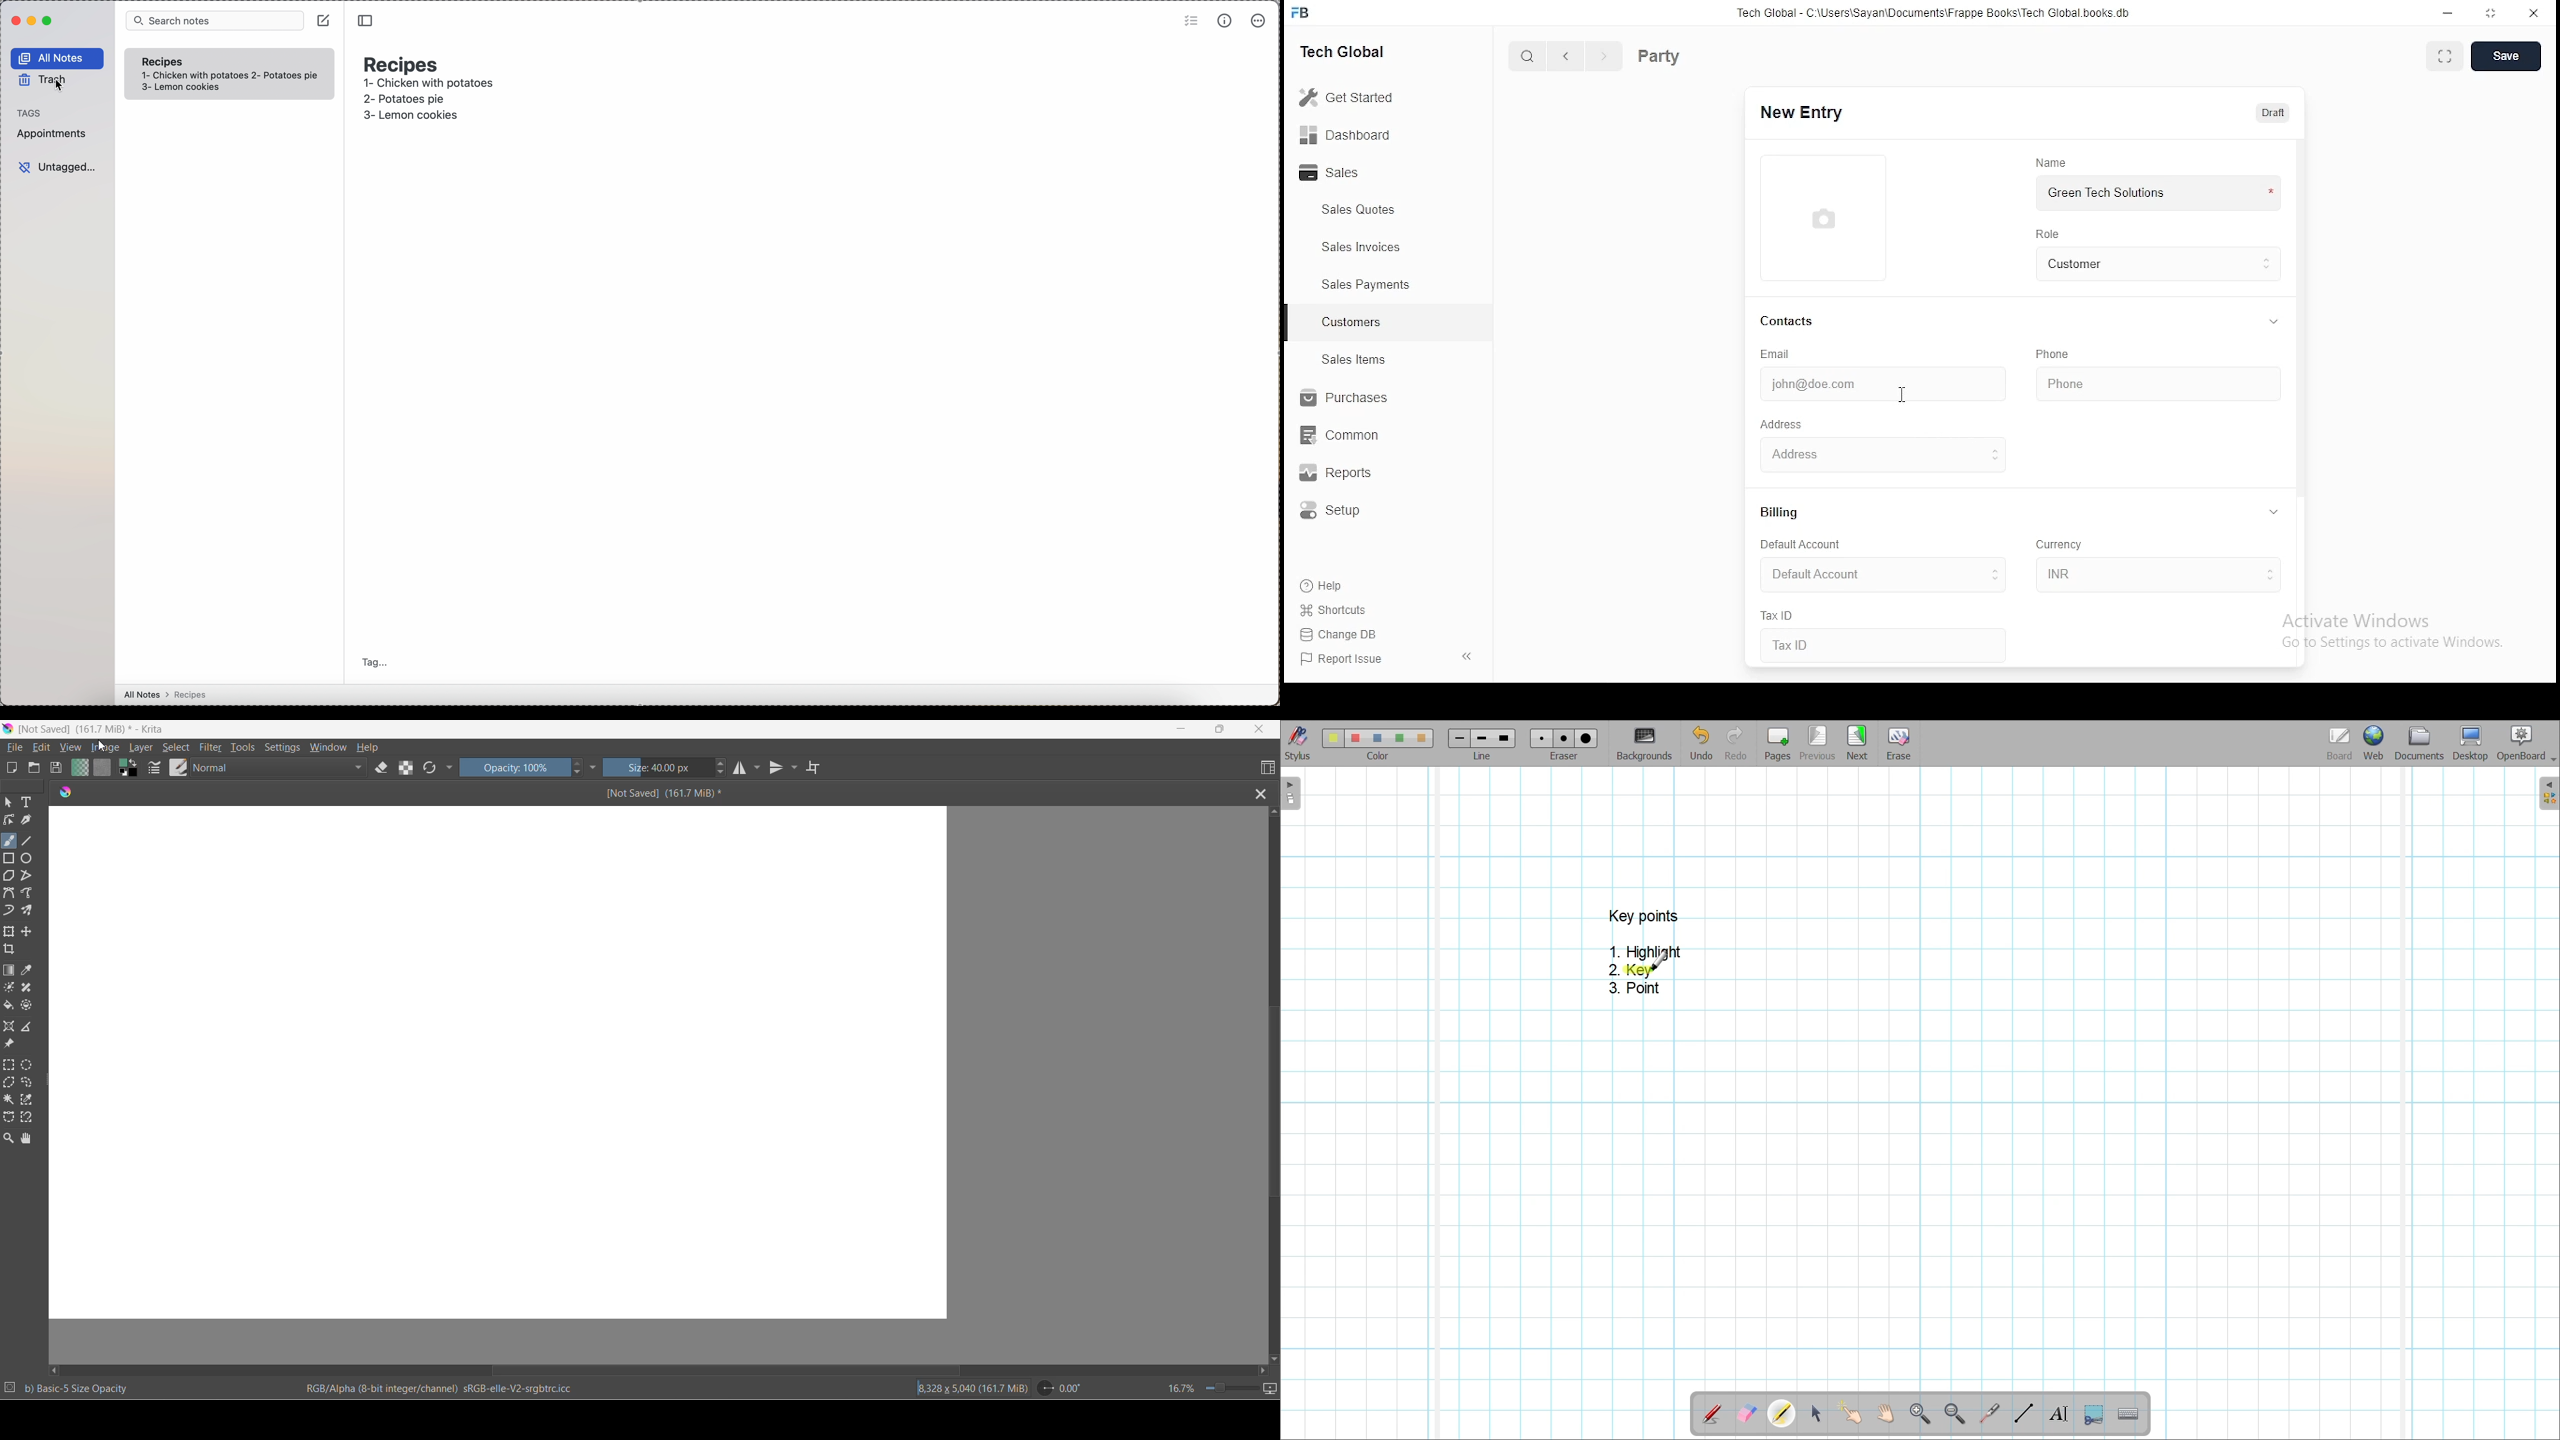  What do you see at coordinates (1399, 737) in the screenshot?
I see `color4` at bounding box center [1399, 737].